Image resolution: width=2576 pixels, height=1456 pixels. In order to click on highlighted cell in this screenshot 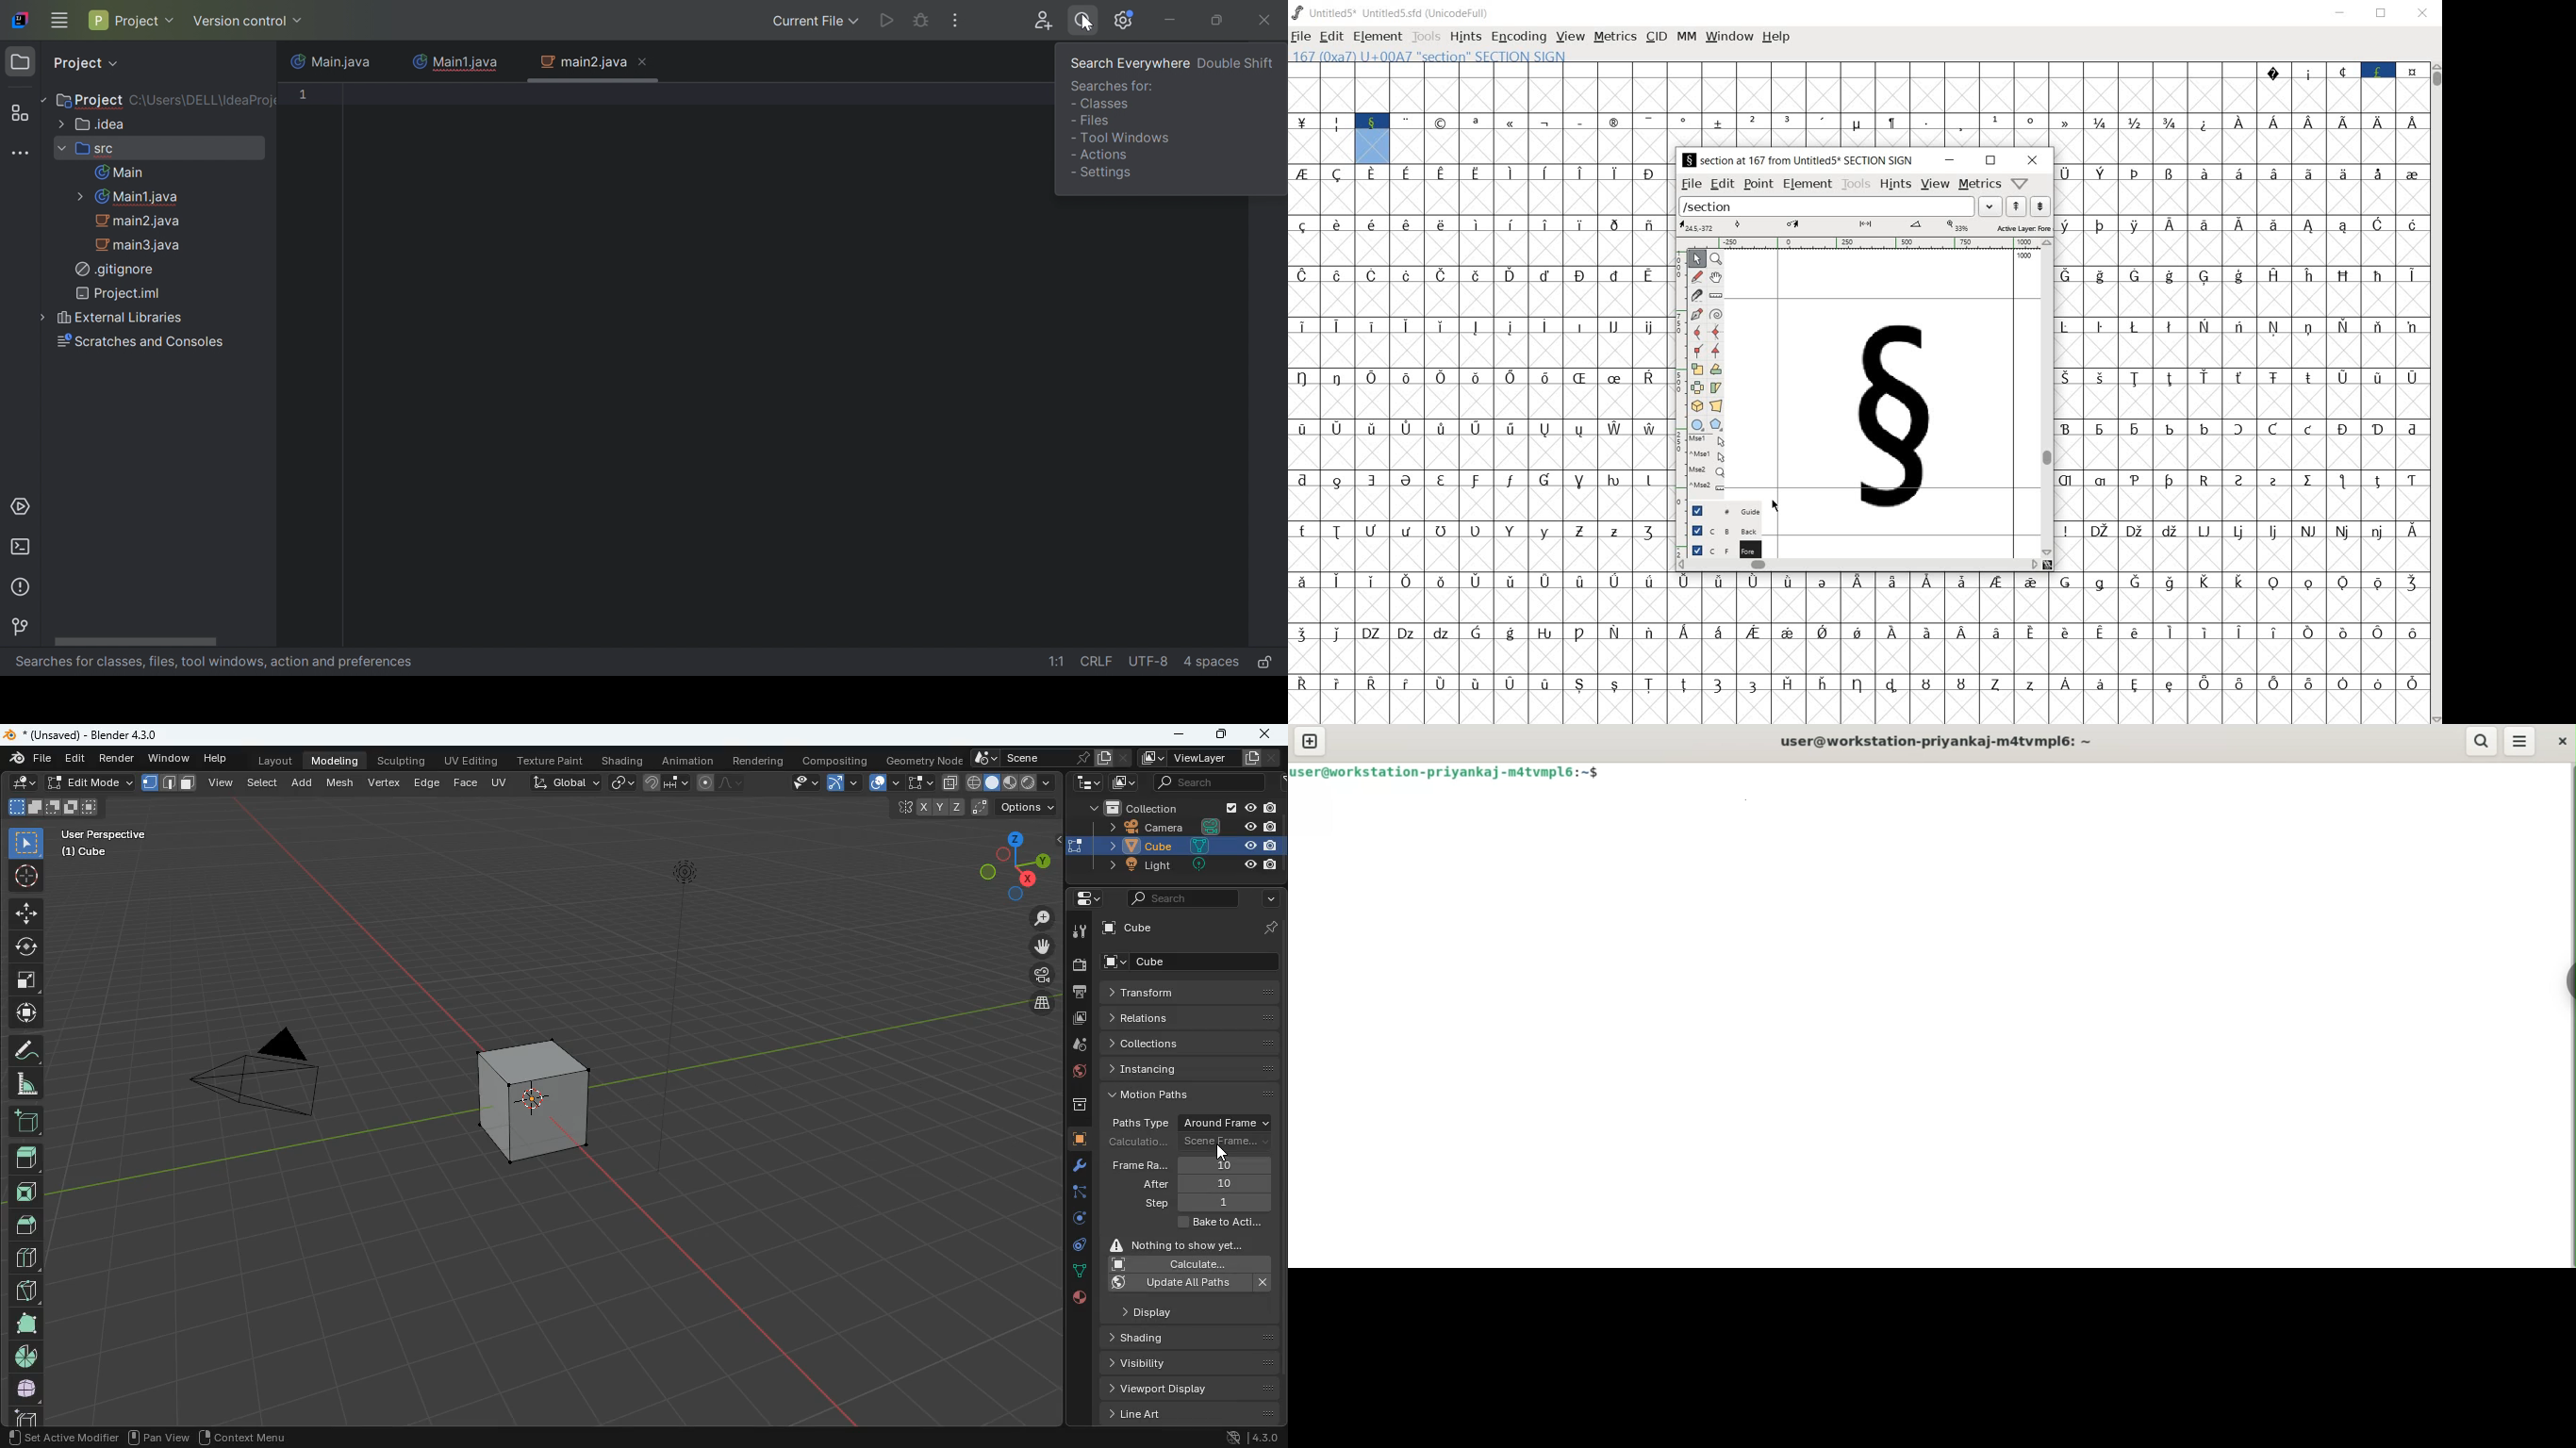, I will do `click(1372, 147)`.